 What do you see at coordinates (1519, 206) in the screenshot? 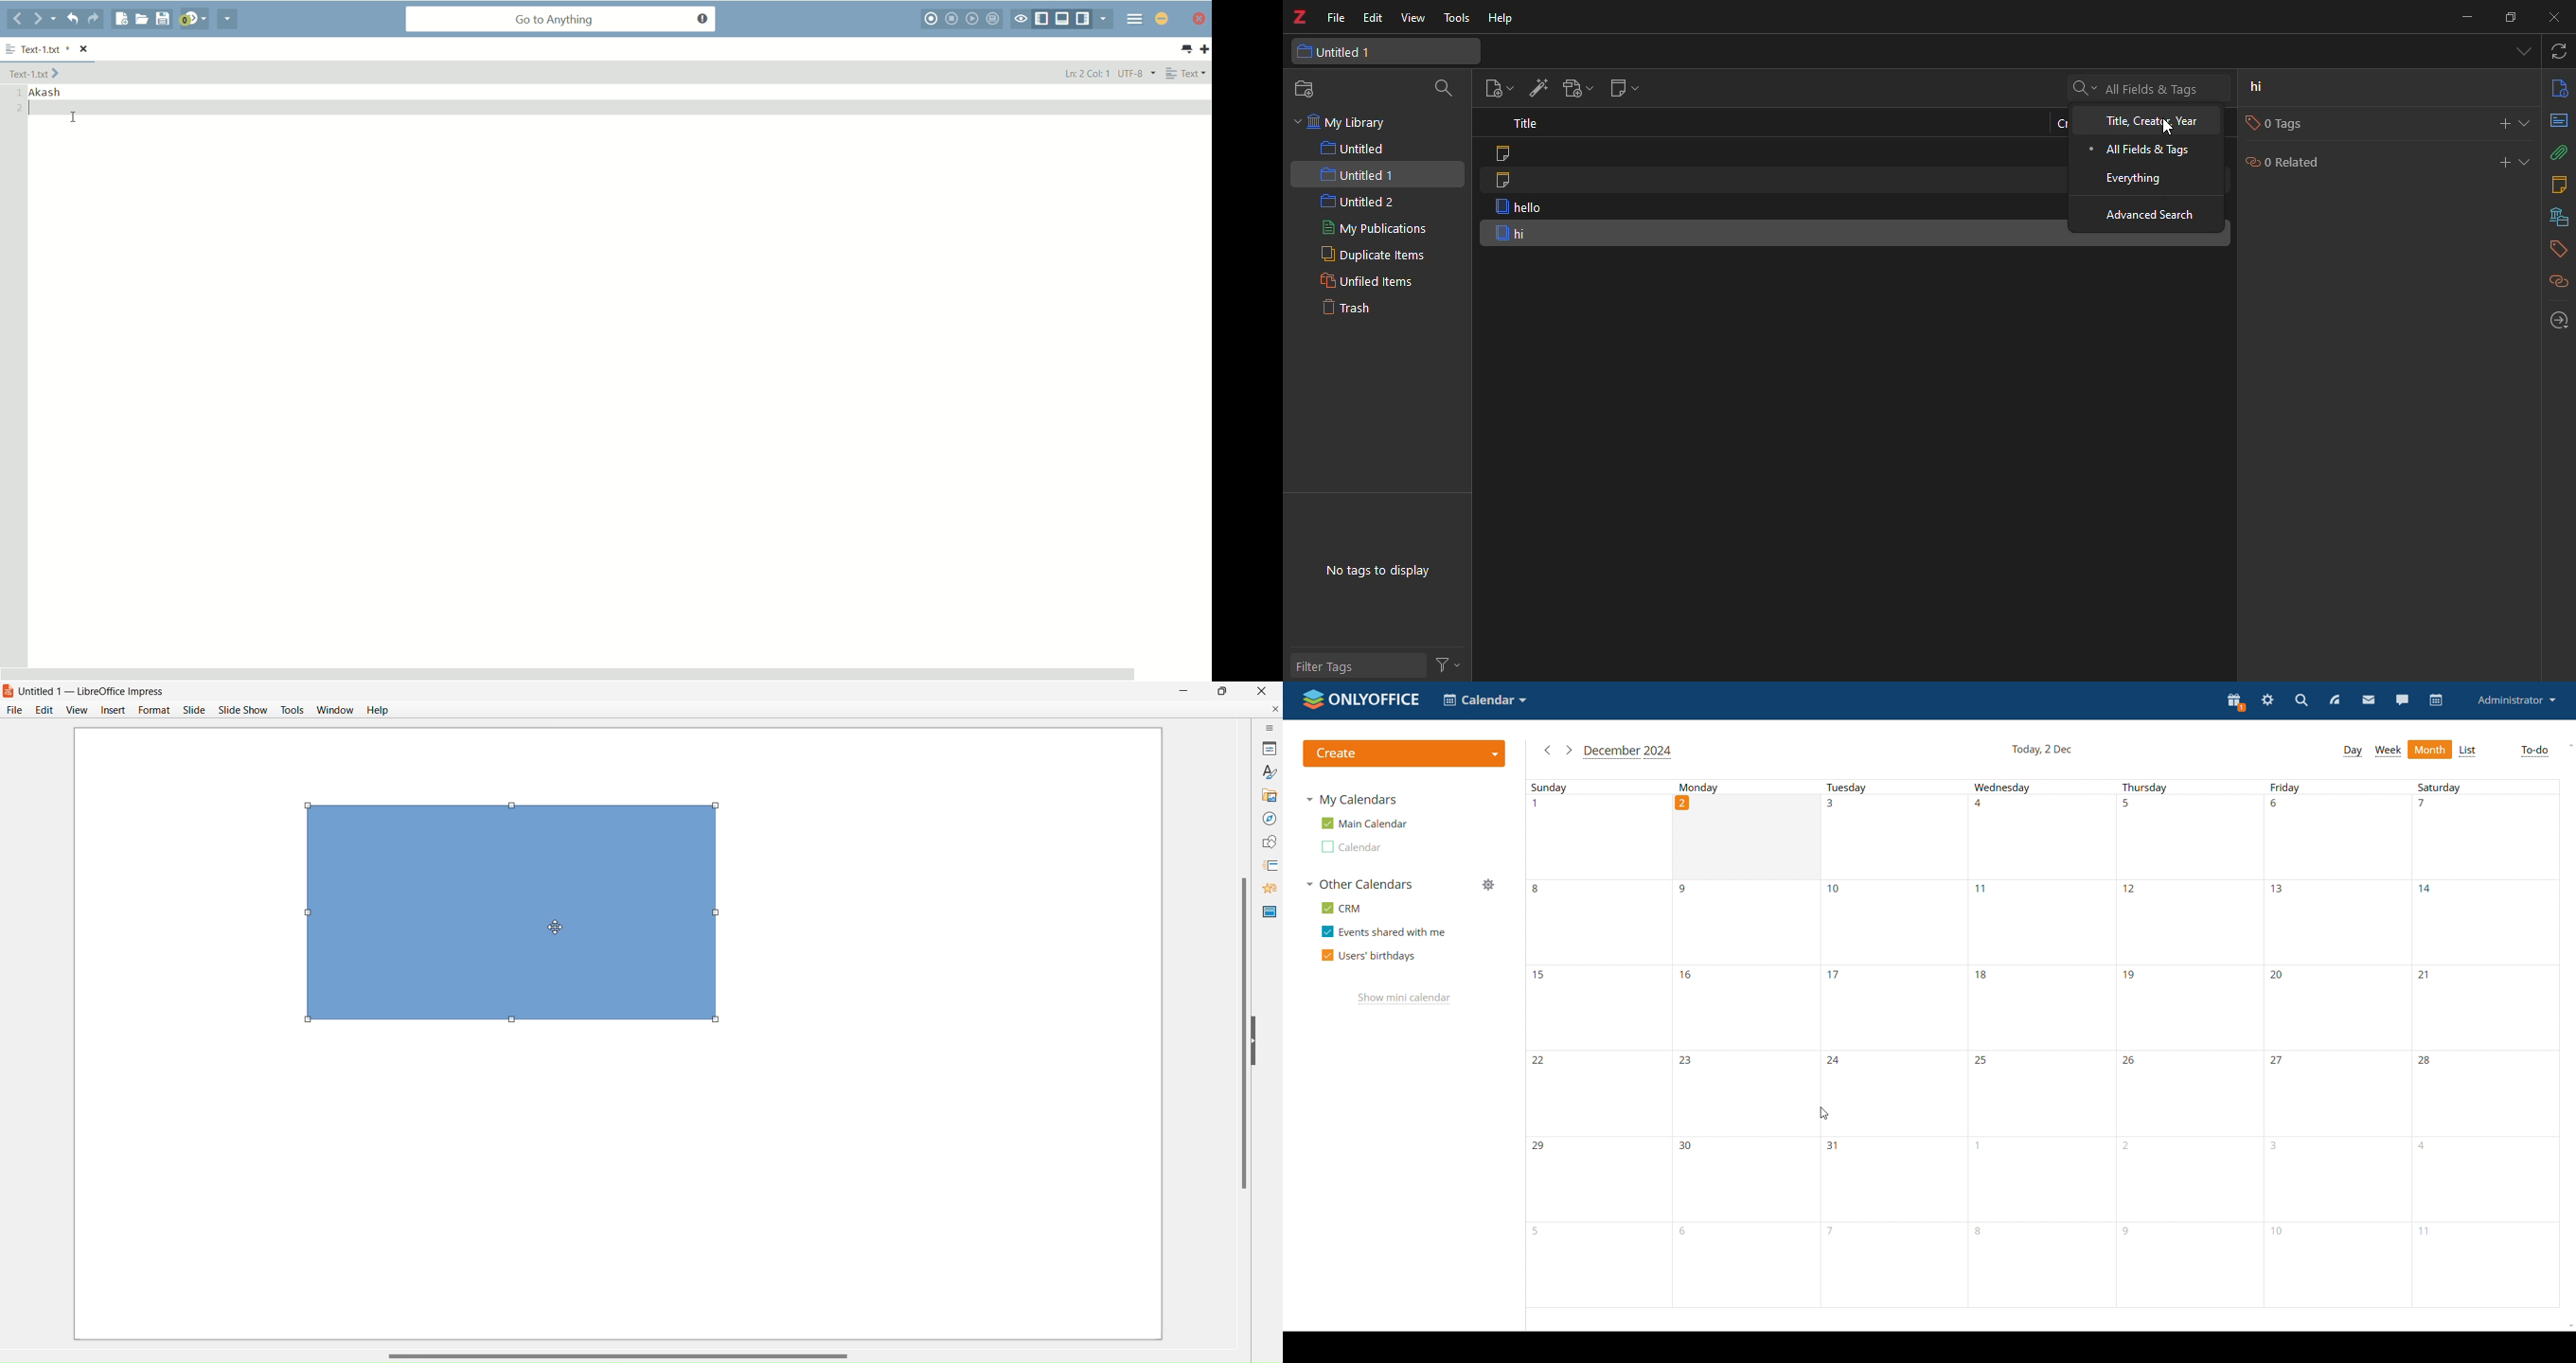
I see `hello` at bounding box center [1519, 206].